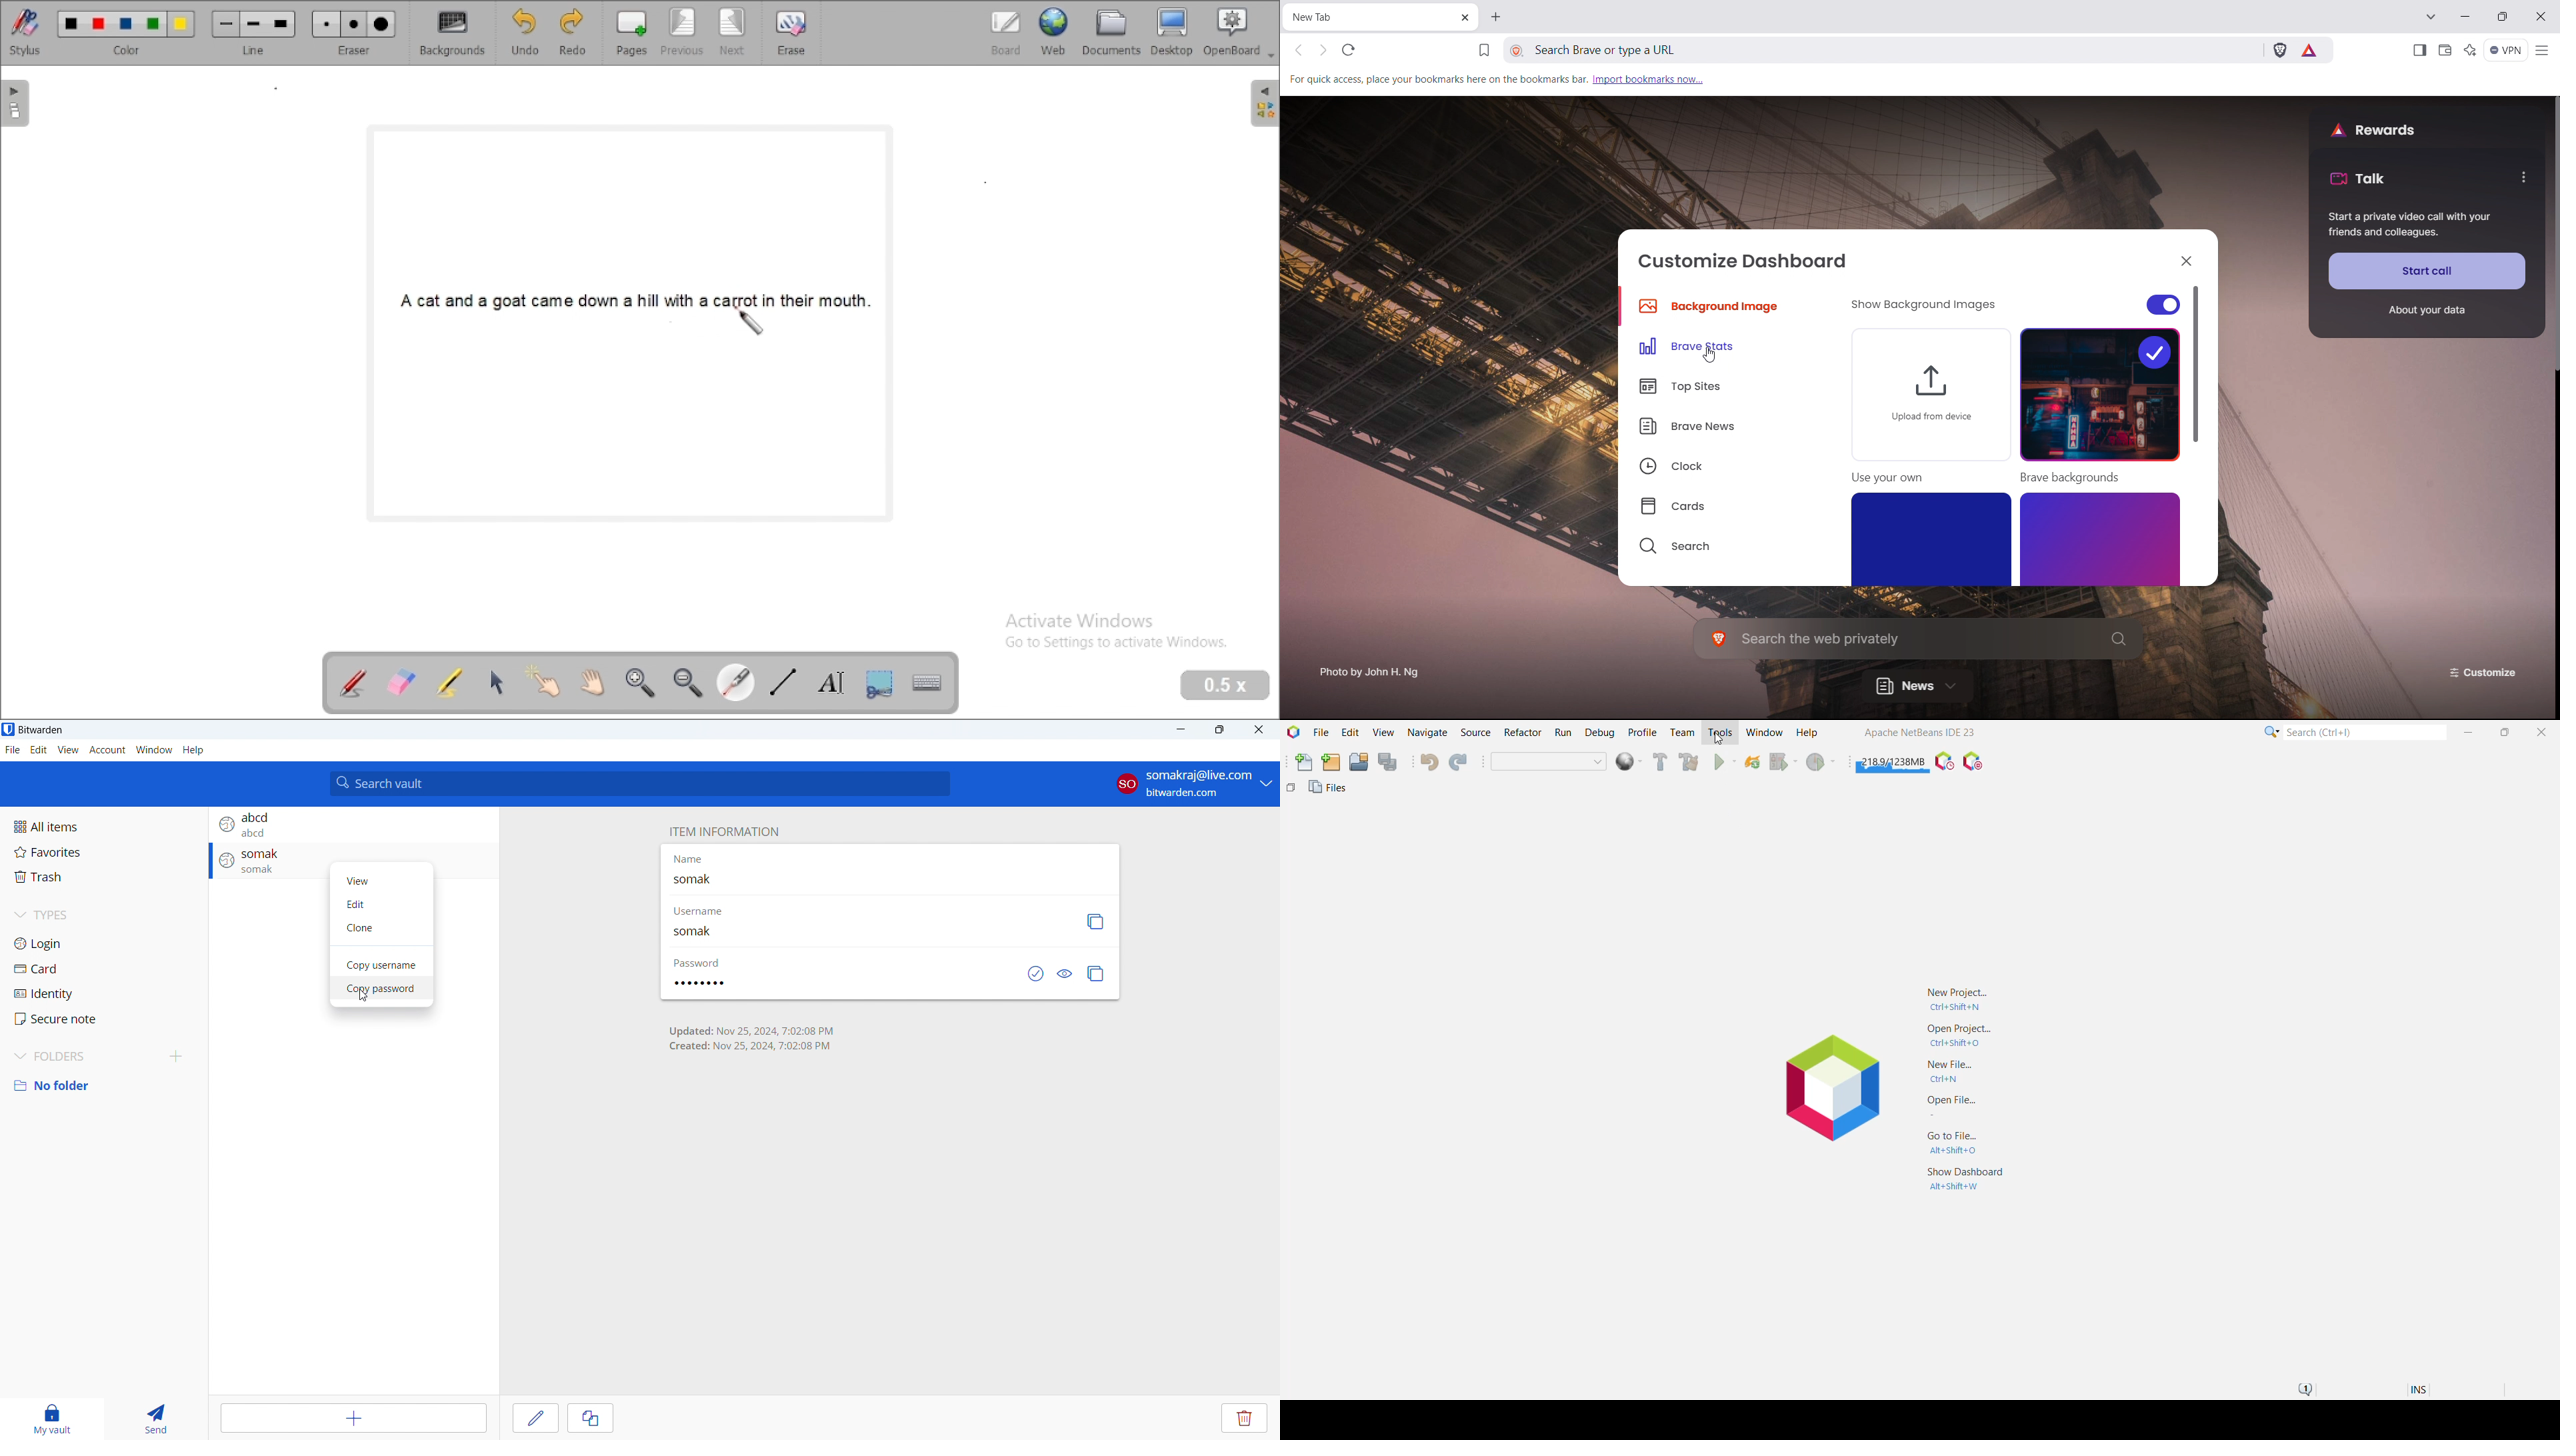  What do you see at coordinates (13, 750) in the screenshot?
I see `file` at bounding box center [13, 750].